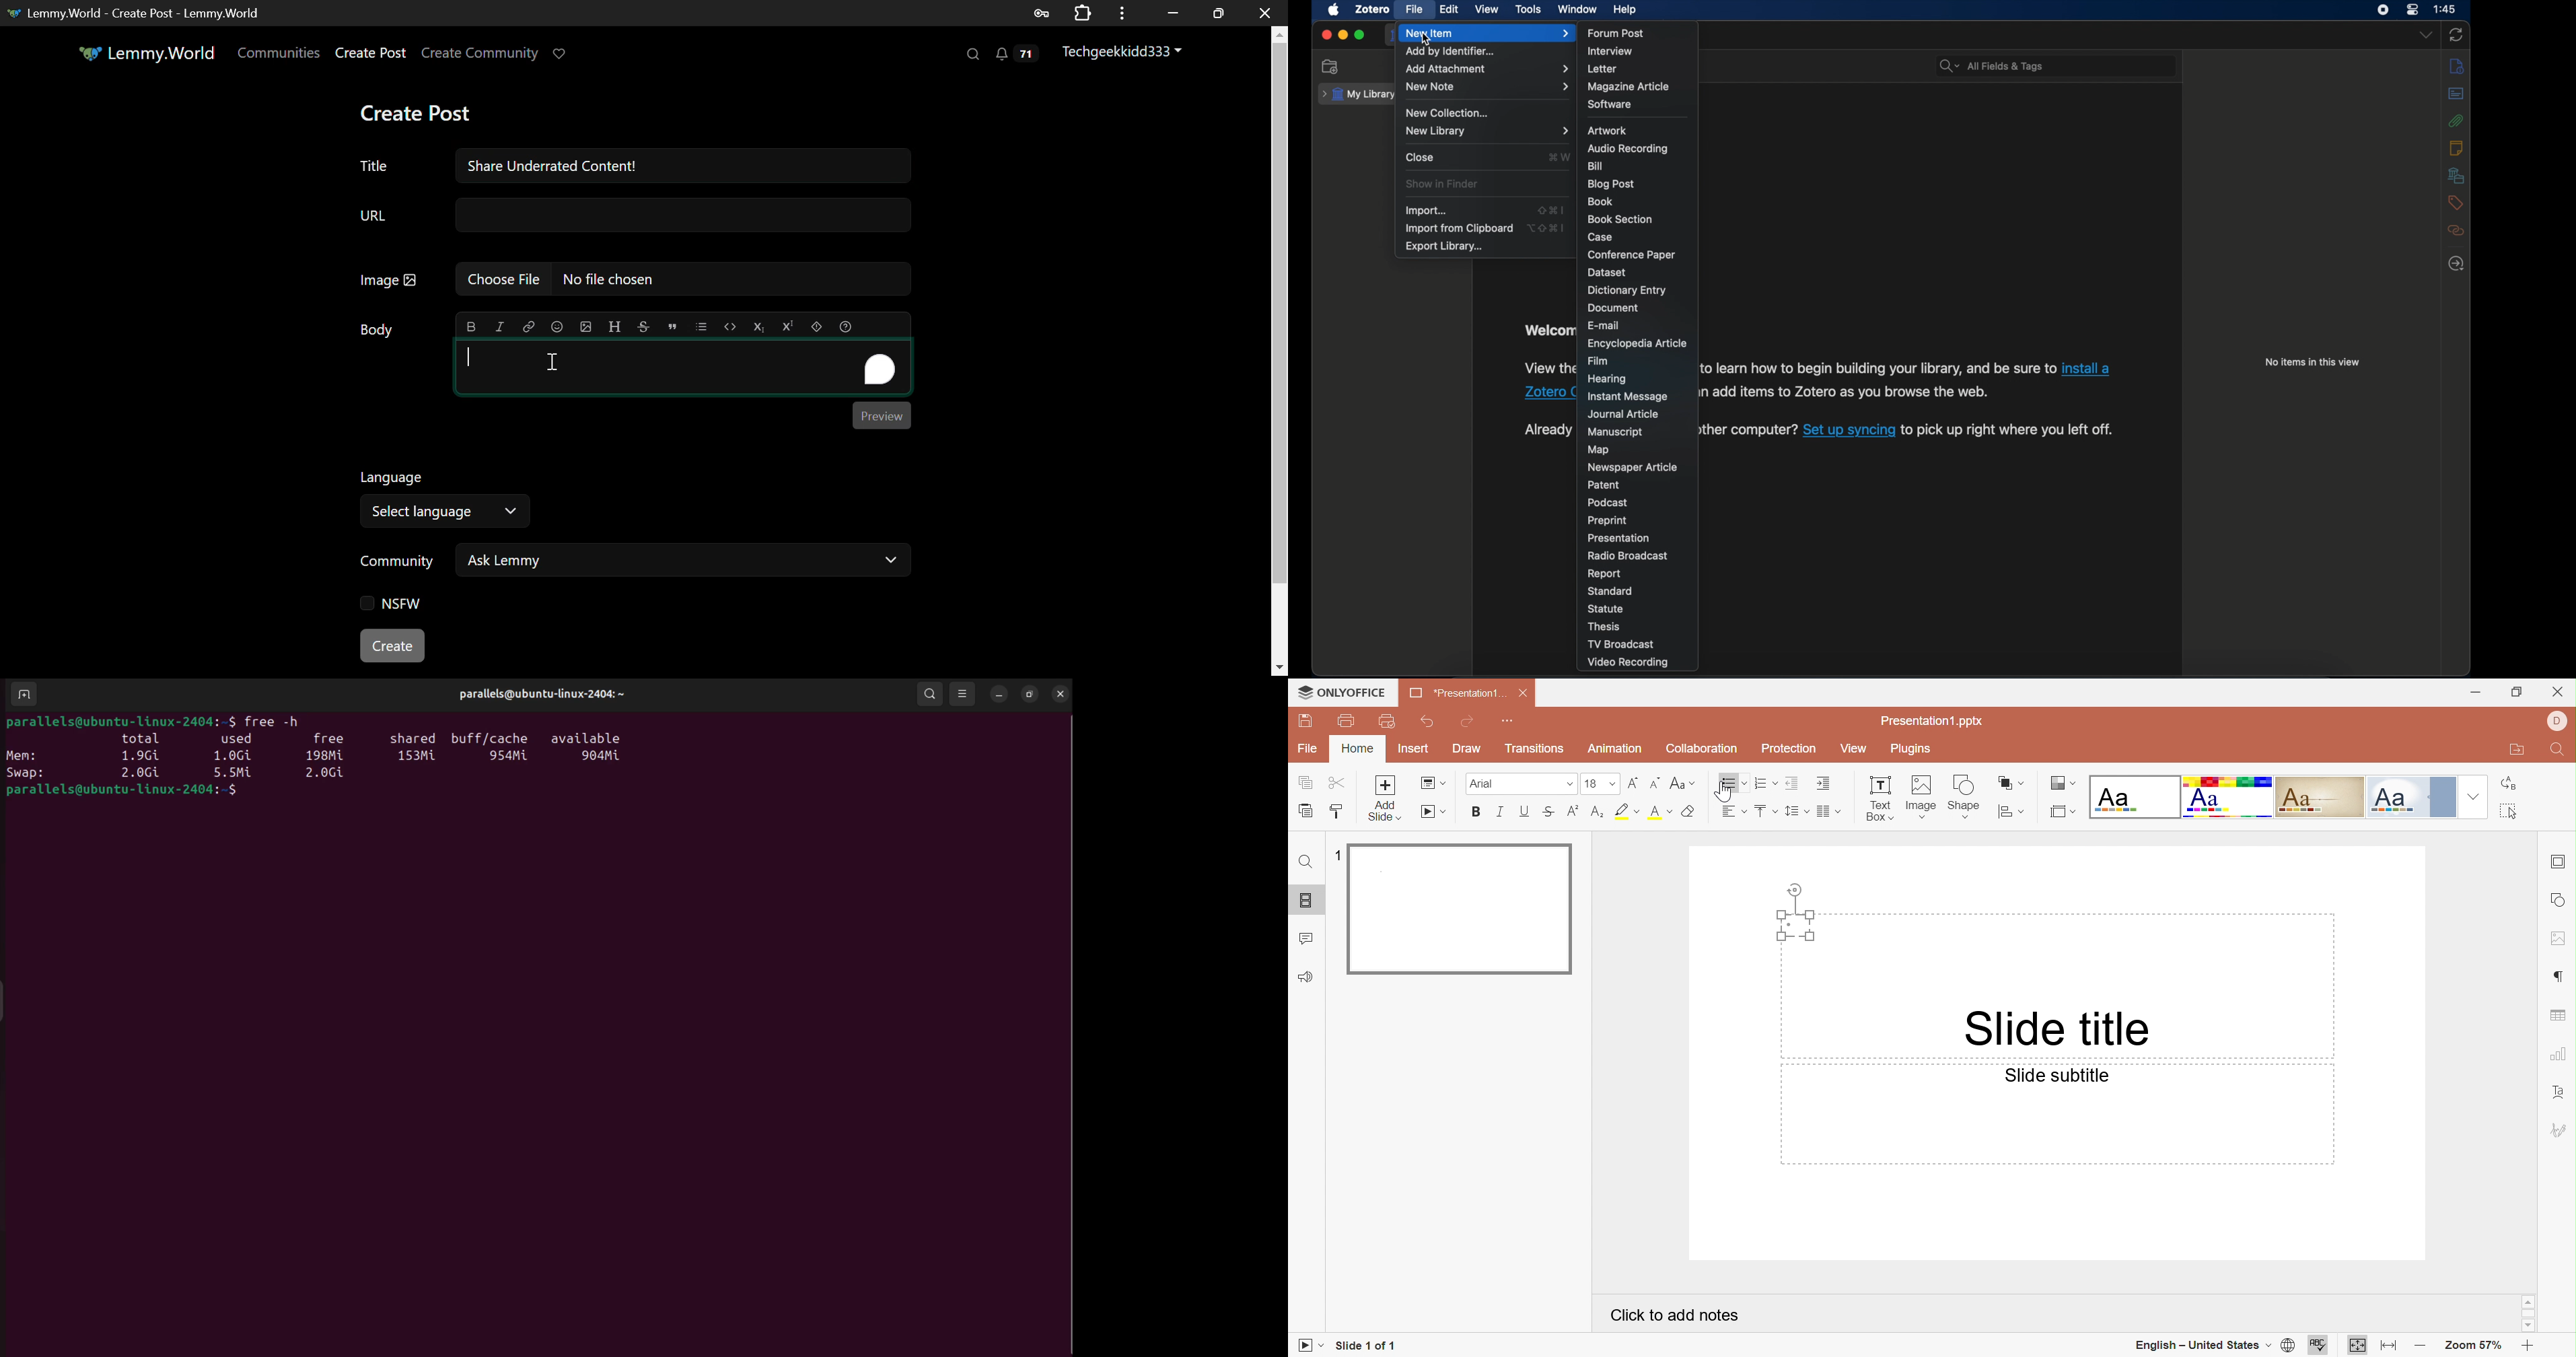 This screenshot has height=1372, width=2576. What do you see at coordinates (1632, 254) in the screenshot?
I see `conference paper` at bounding box center [1632, 254].